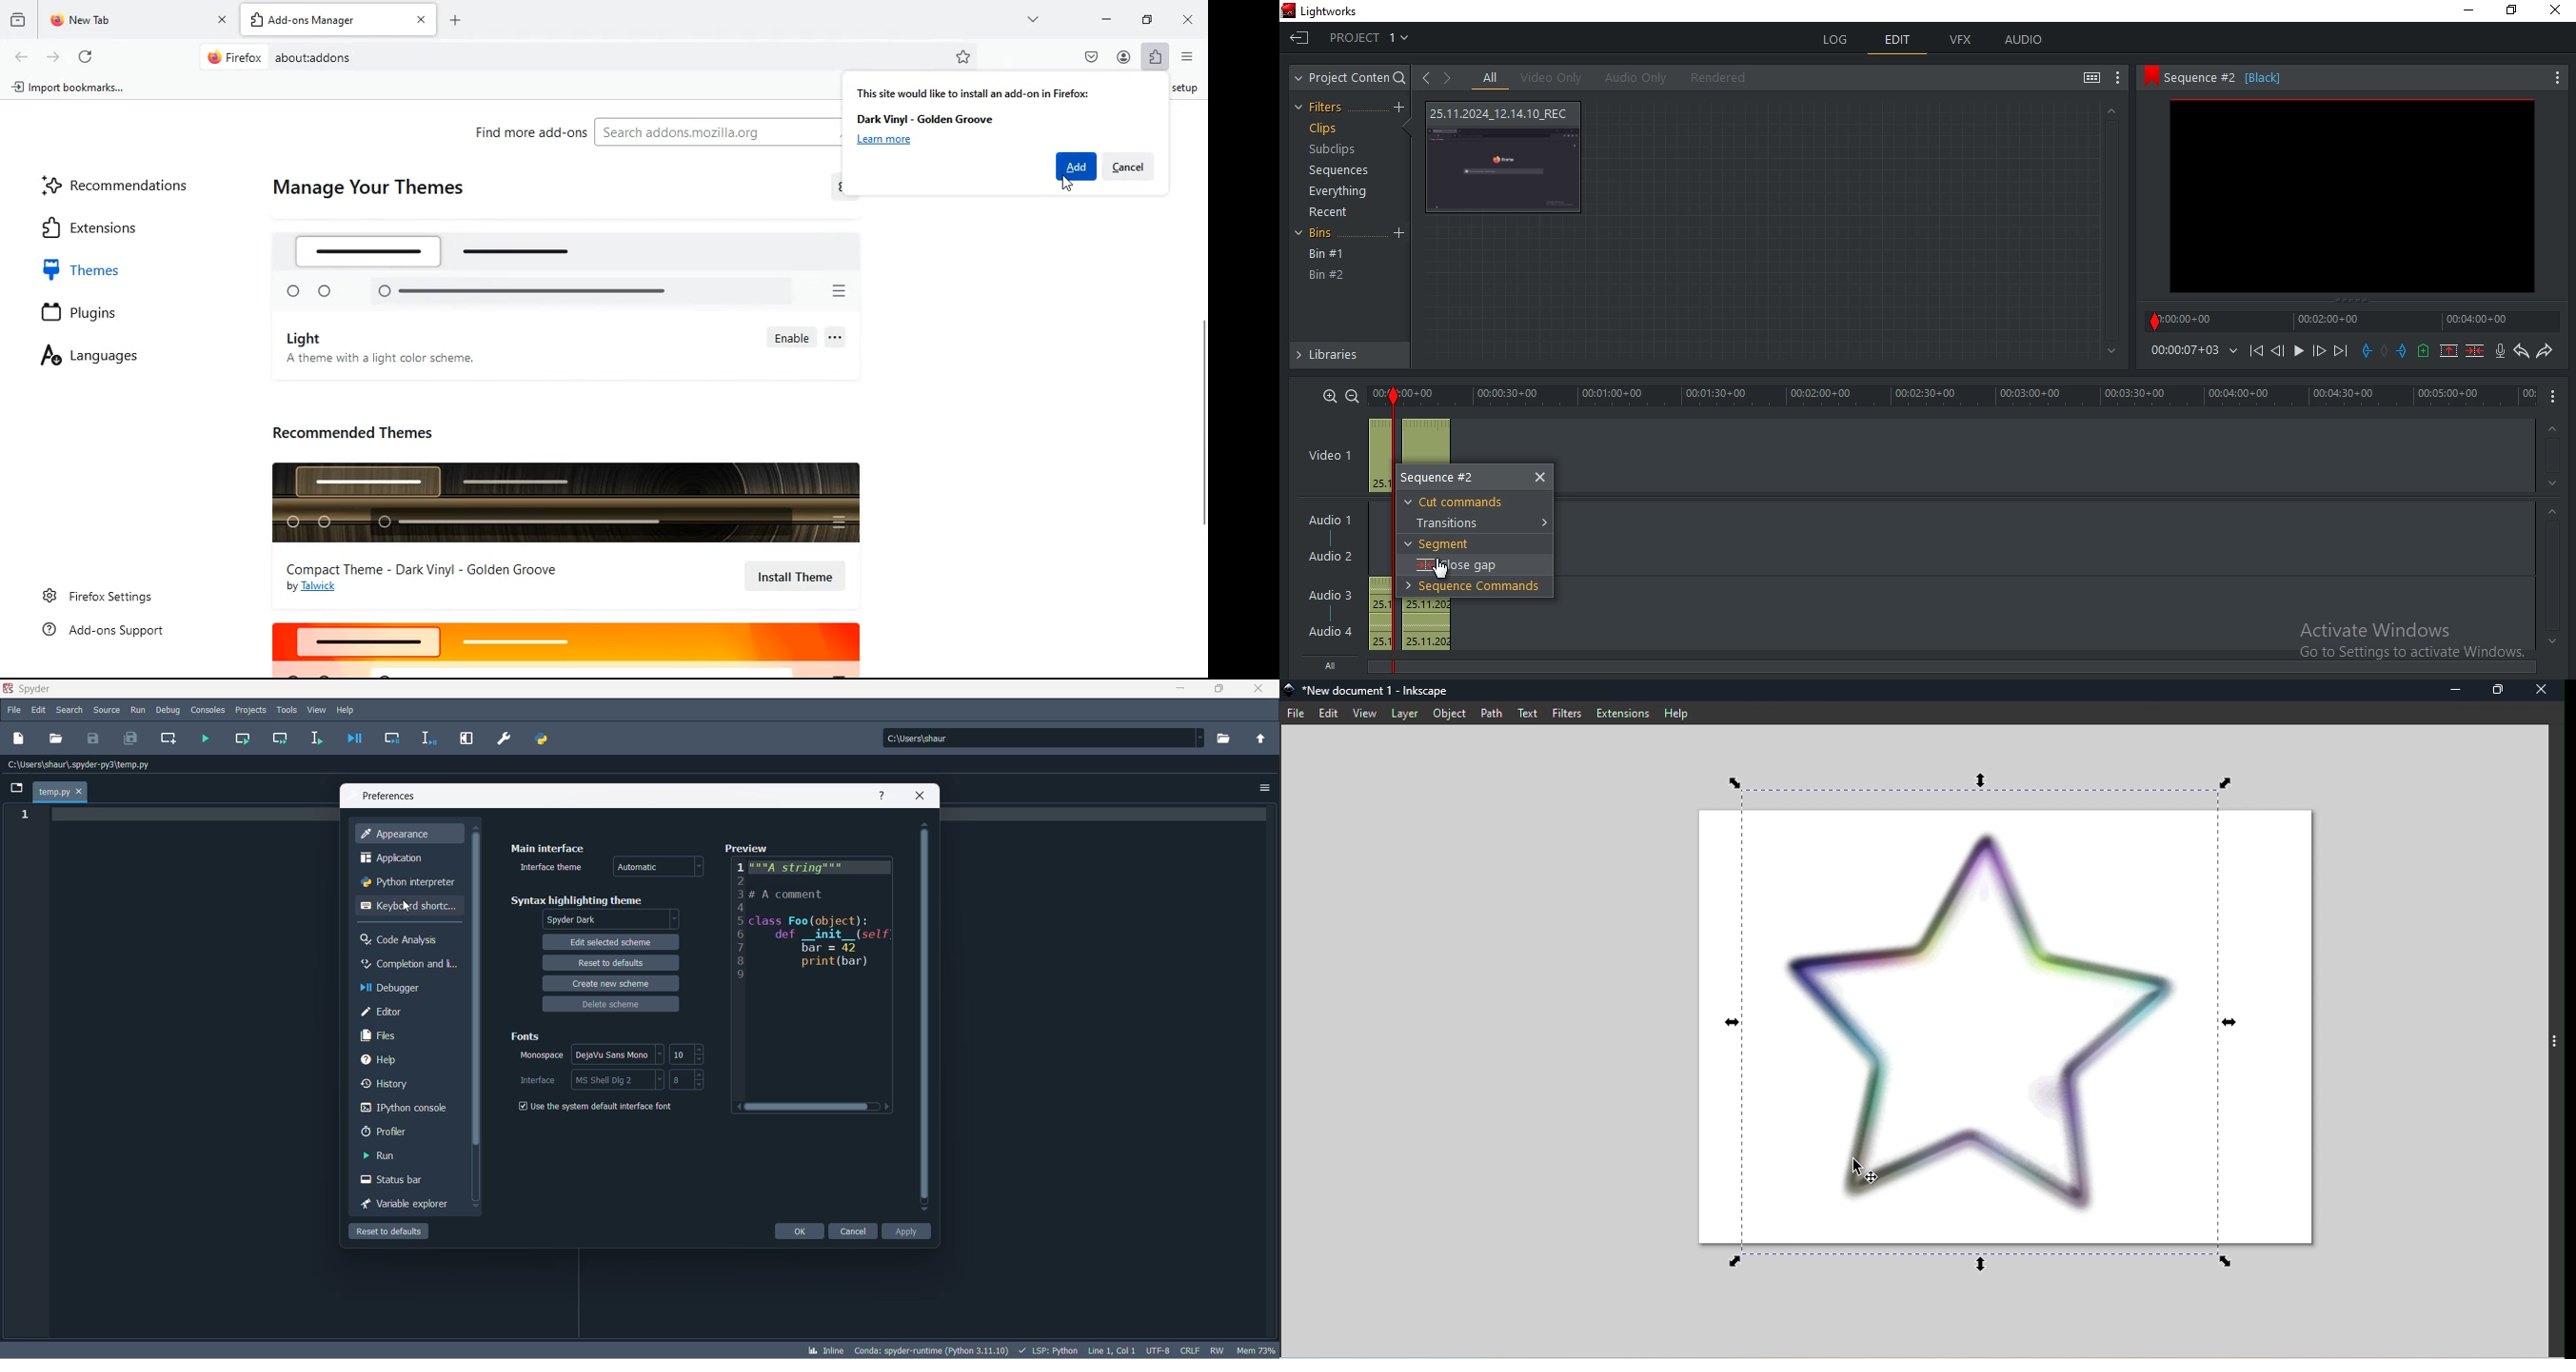 The height and width of the screenshot is (1372, 2576). What do you see at coordinates (610, 1008) in the screenshot?
I see `device scheme` at bounding box center [610, 1008].